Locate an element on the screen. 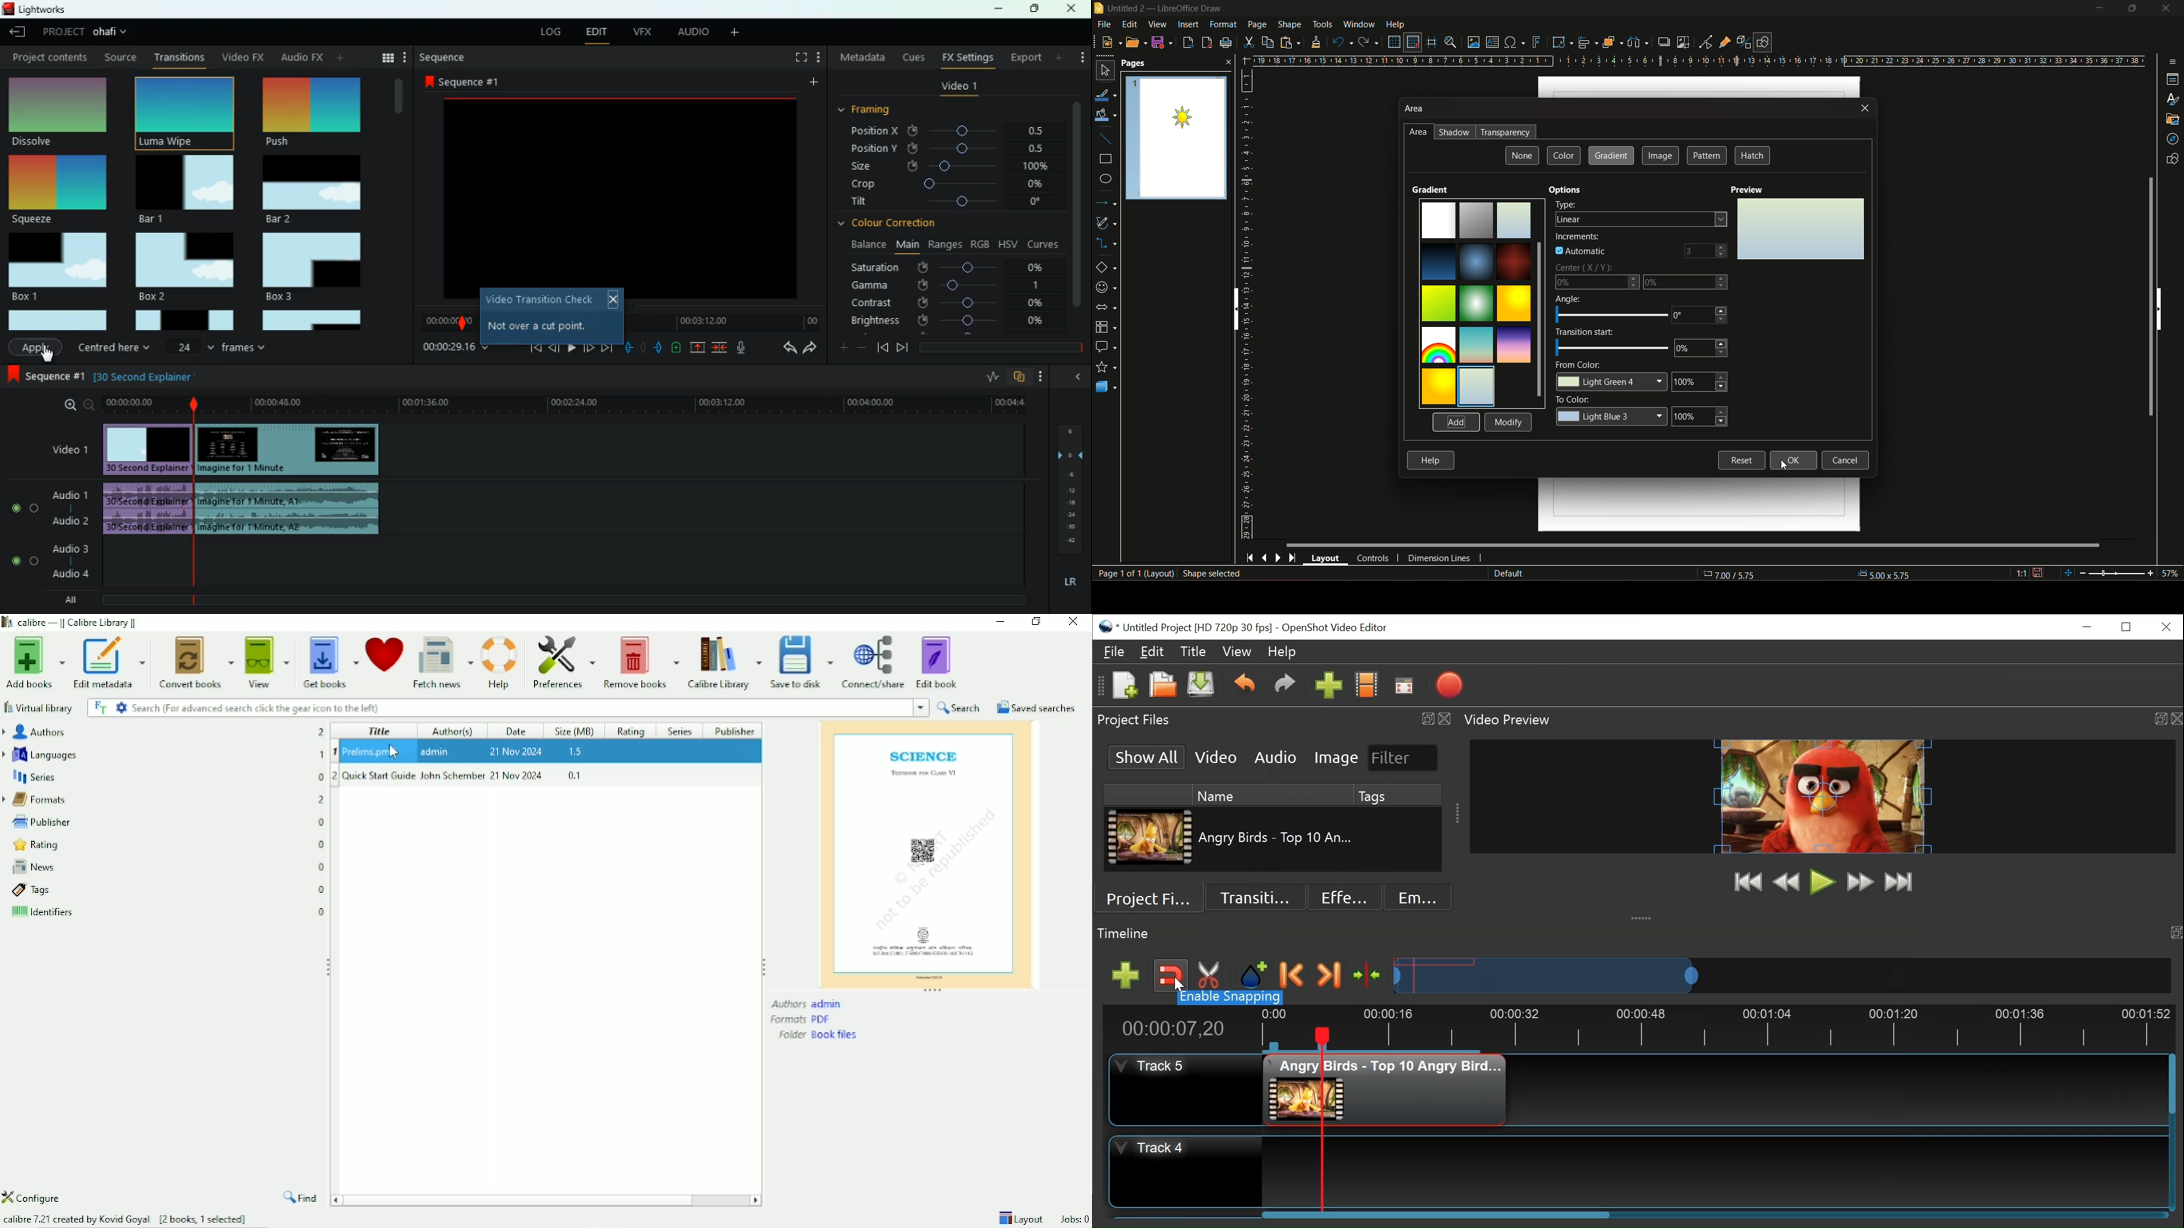 Image resolution: width=2184 pixels, height=1232 pixels. View is located at coordinates (1238, 650).